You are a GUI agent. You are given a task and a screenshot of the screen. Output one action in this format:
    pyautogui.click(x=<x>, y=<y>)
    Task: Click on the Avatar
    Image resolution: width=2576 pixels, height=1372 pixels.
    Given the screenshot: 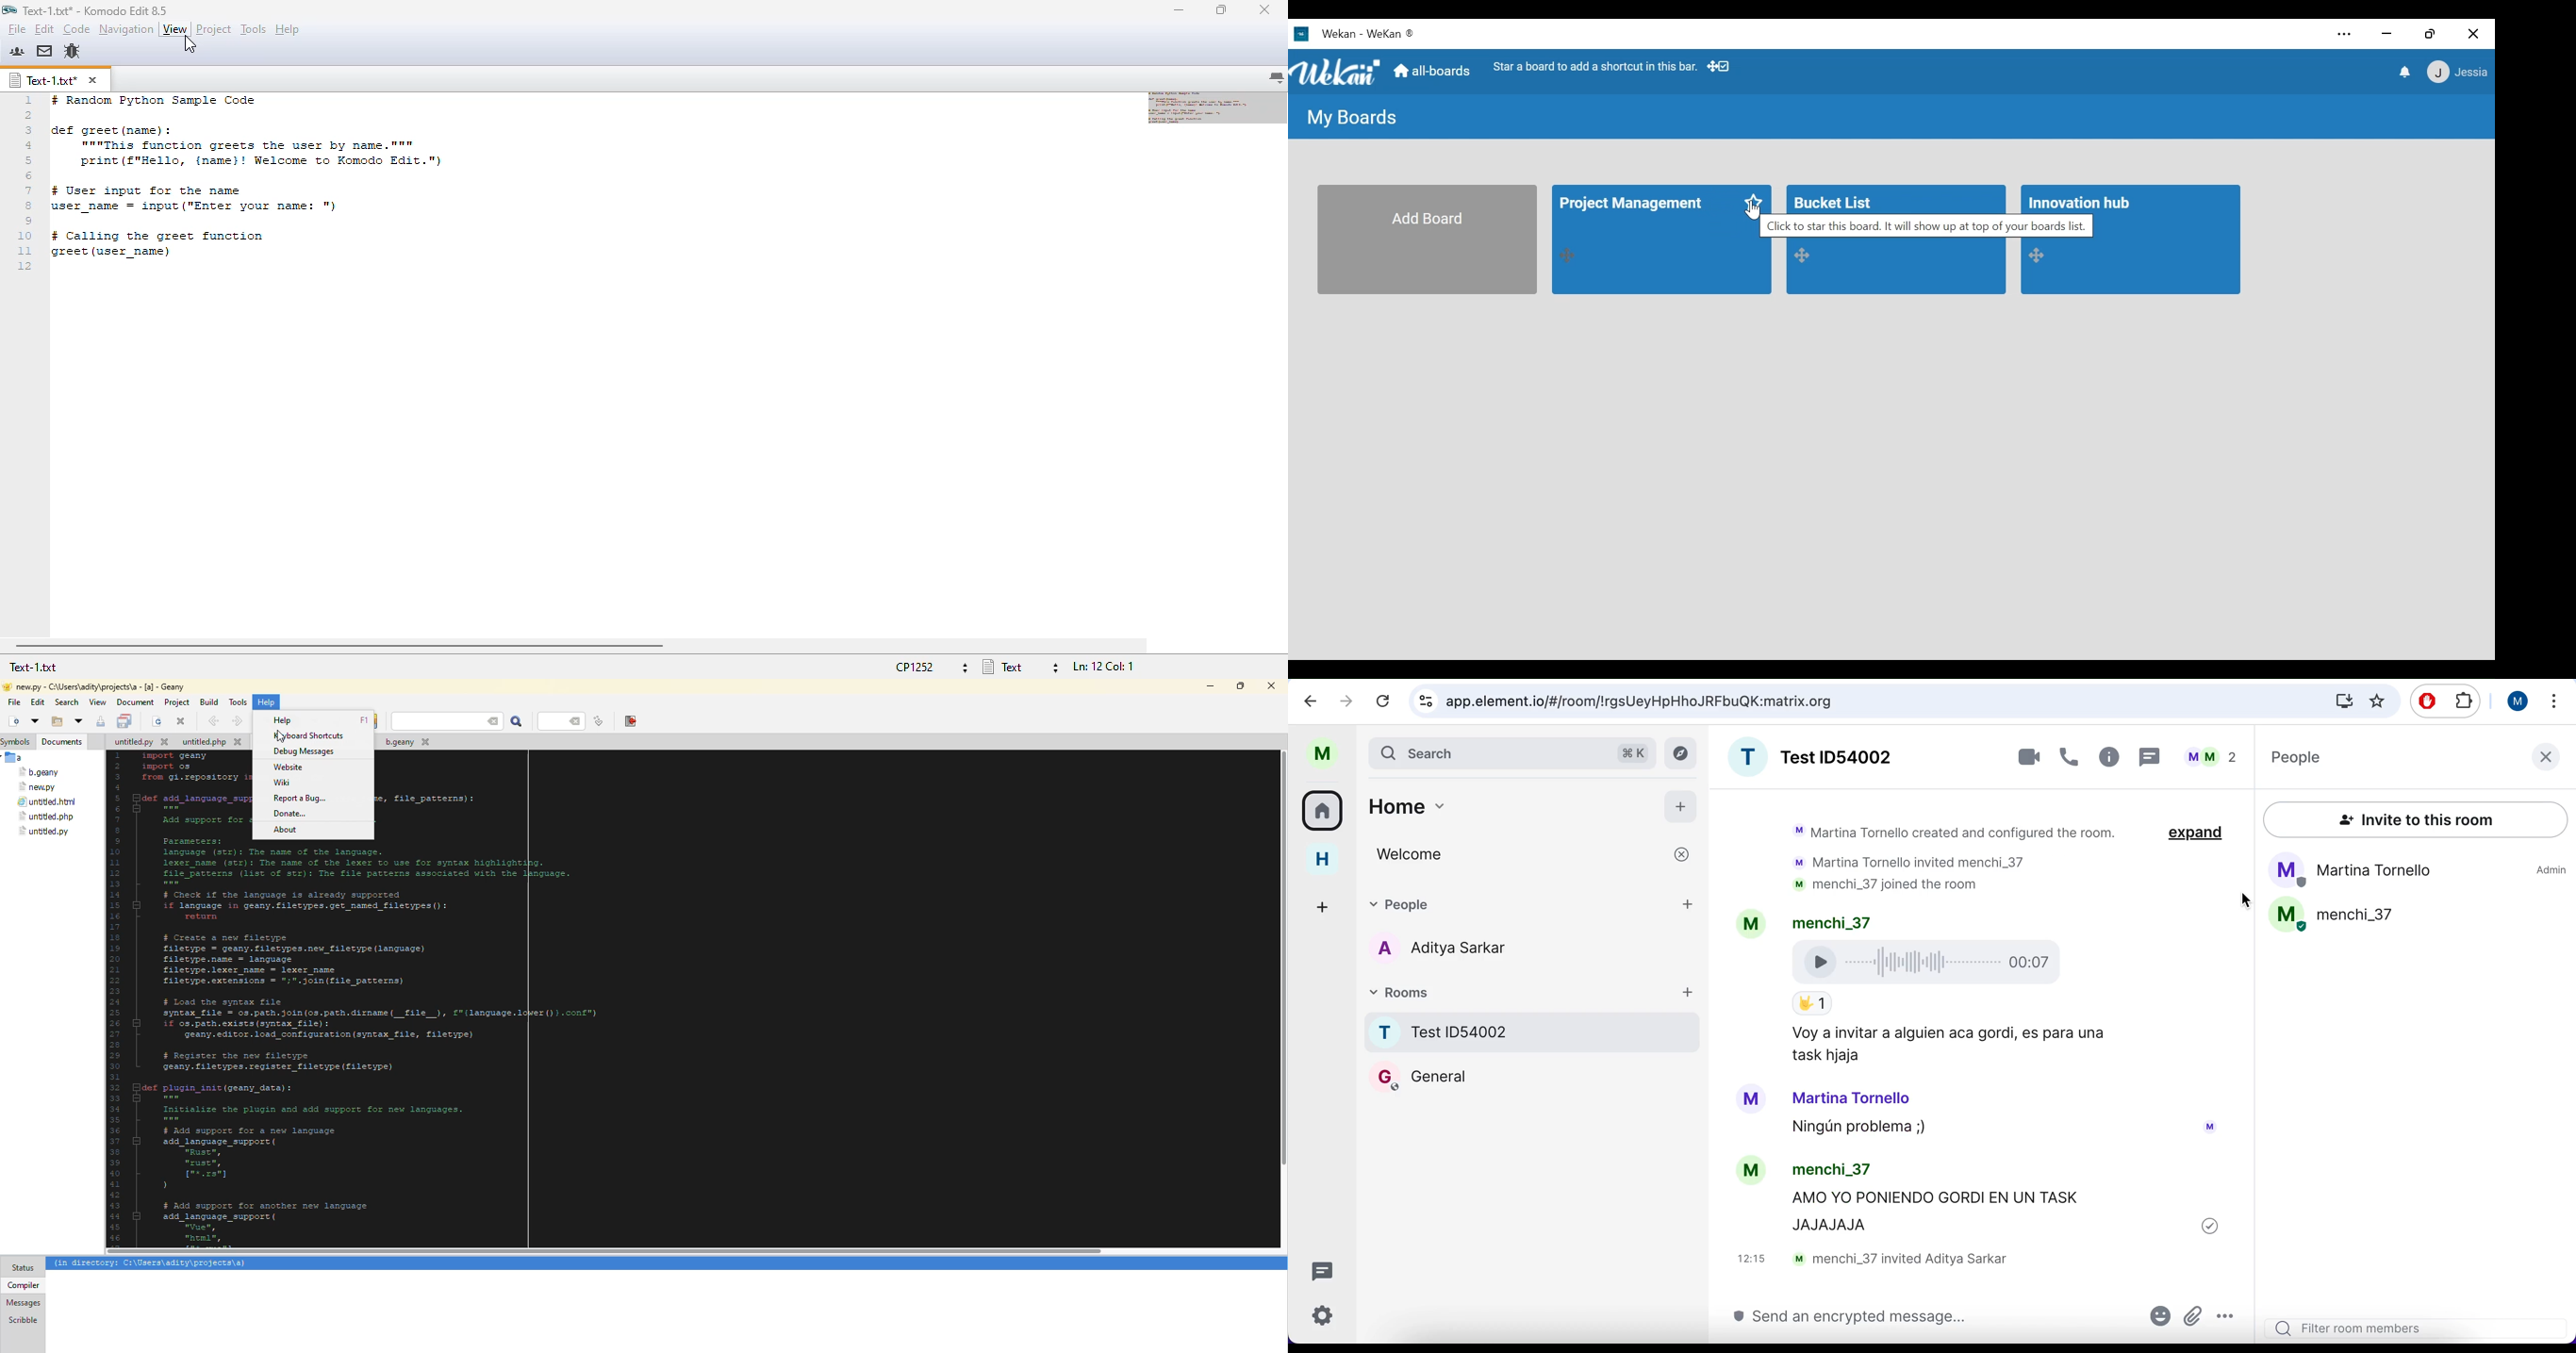 What is the action you would take?
    pyautogui.click(x=1751, y=1102)
    